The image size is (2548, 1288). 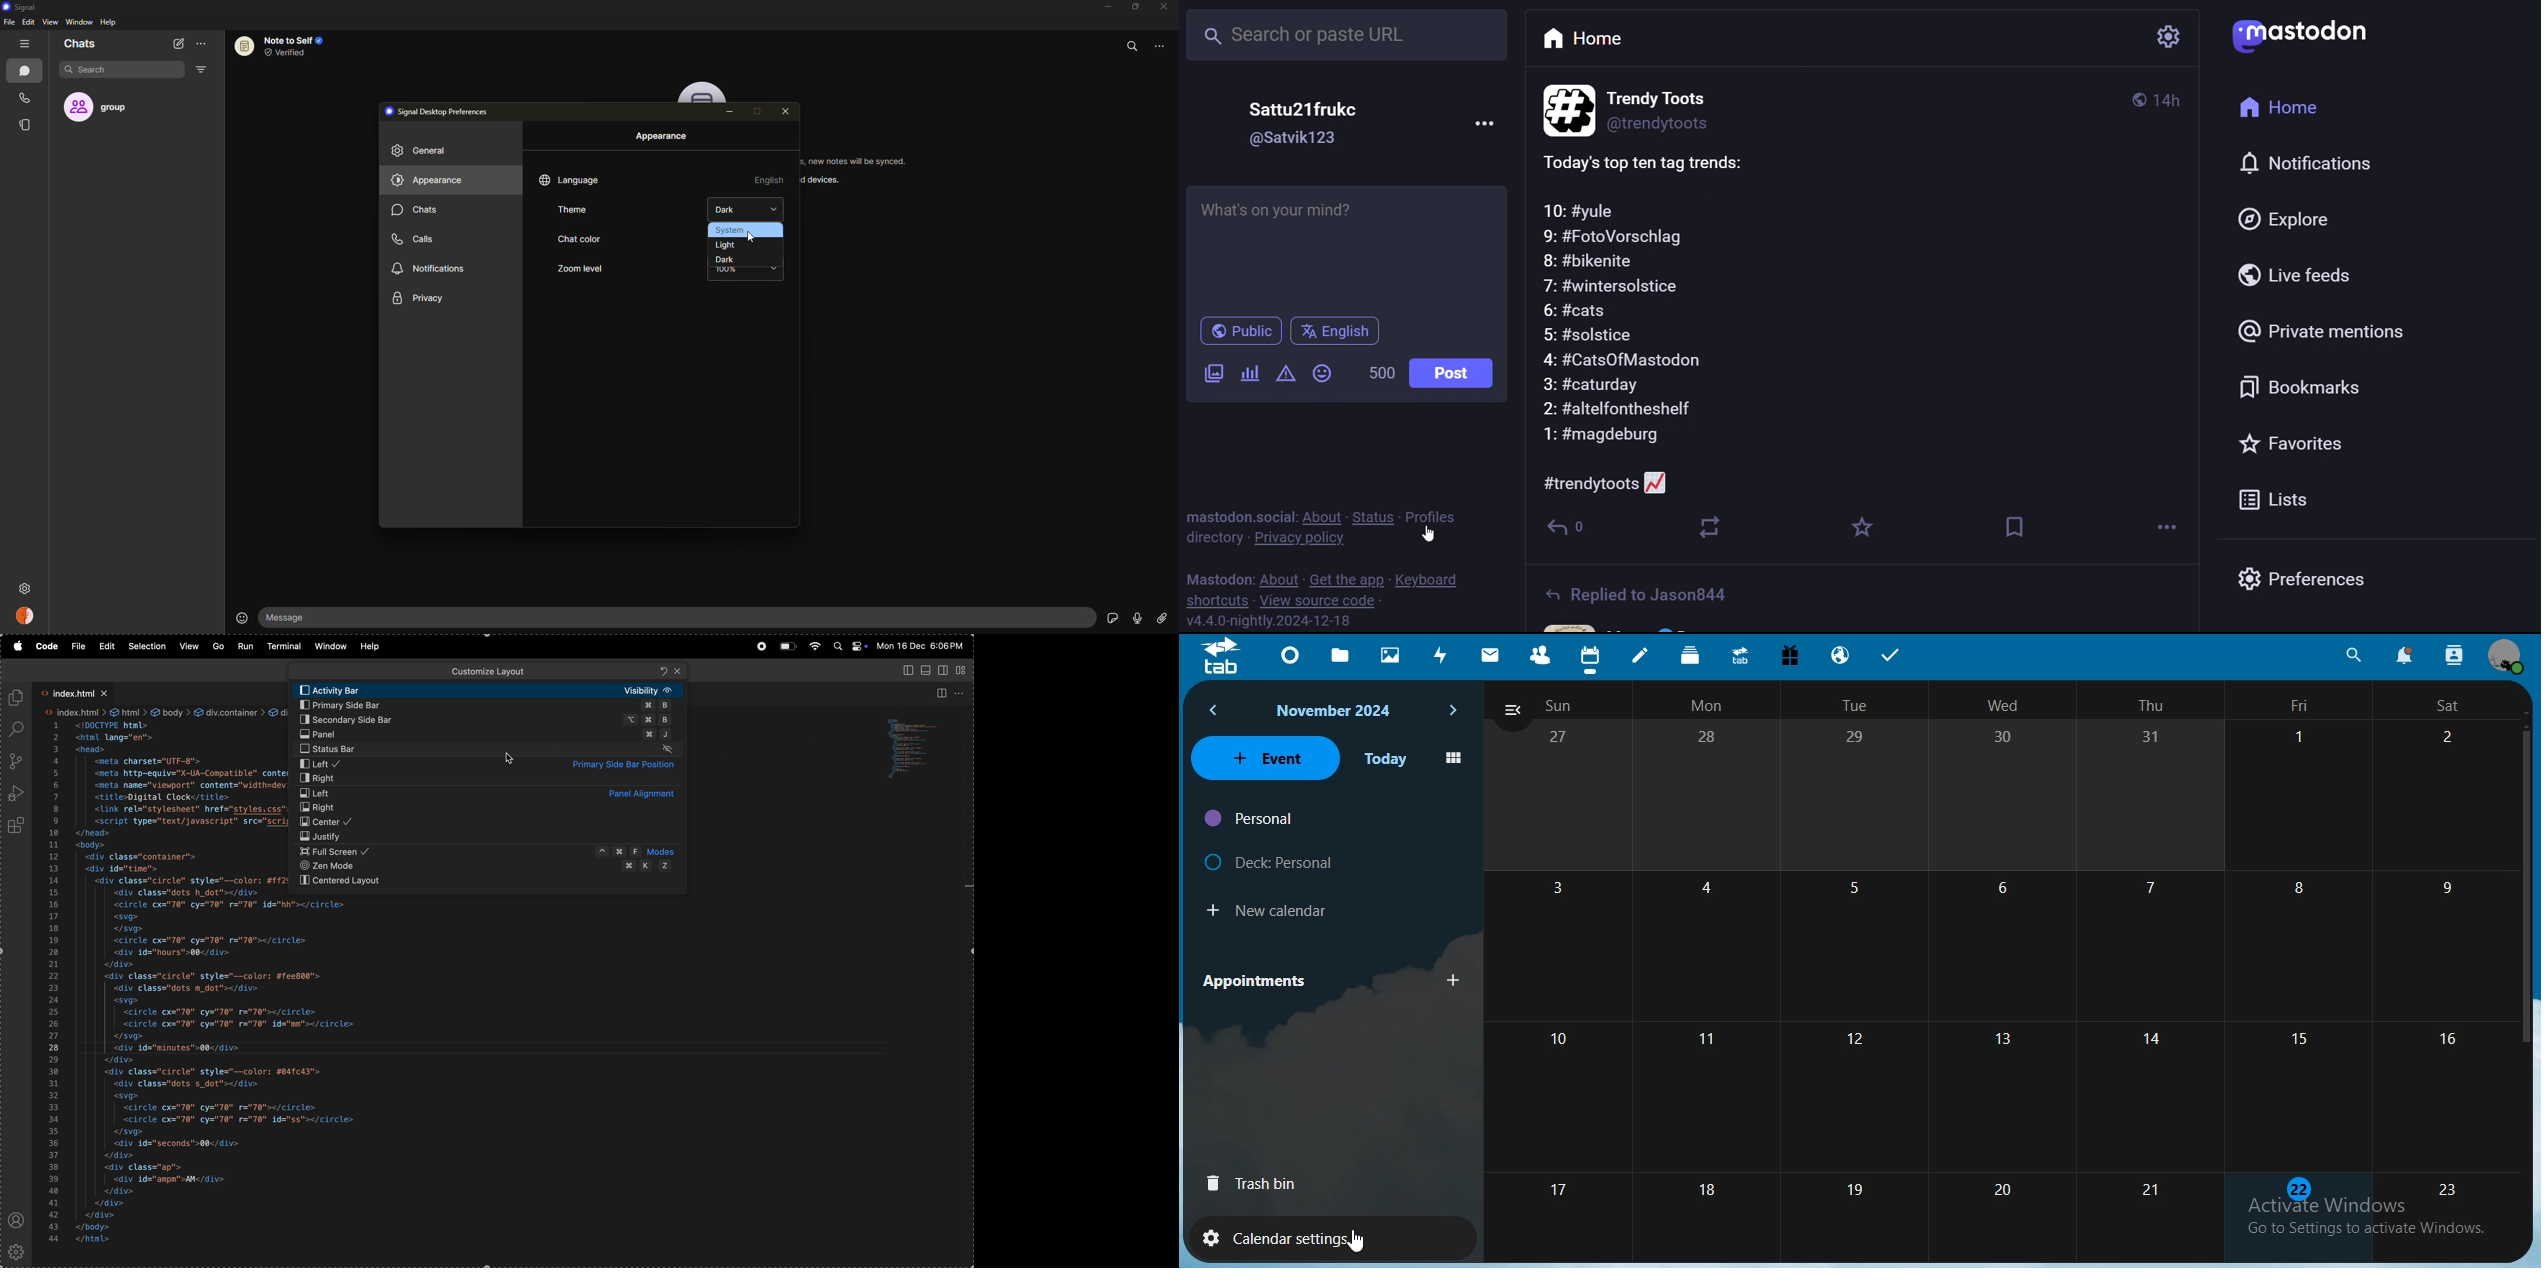 What do you see at coordinates (1369, 516) in the screenshot?
I see `status` at bounding box center [1369, 516].